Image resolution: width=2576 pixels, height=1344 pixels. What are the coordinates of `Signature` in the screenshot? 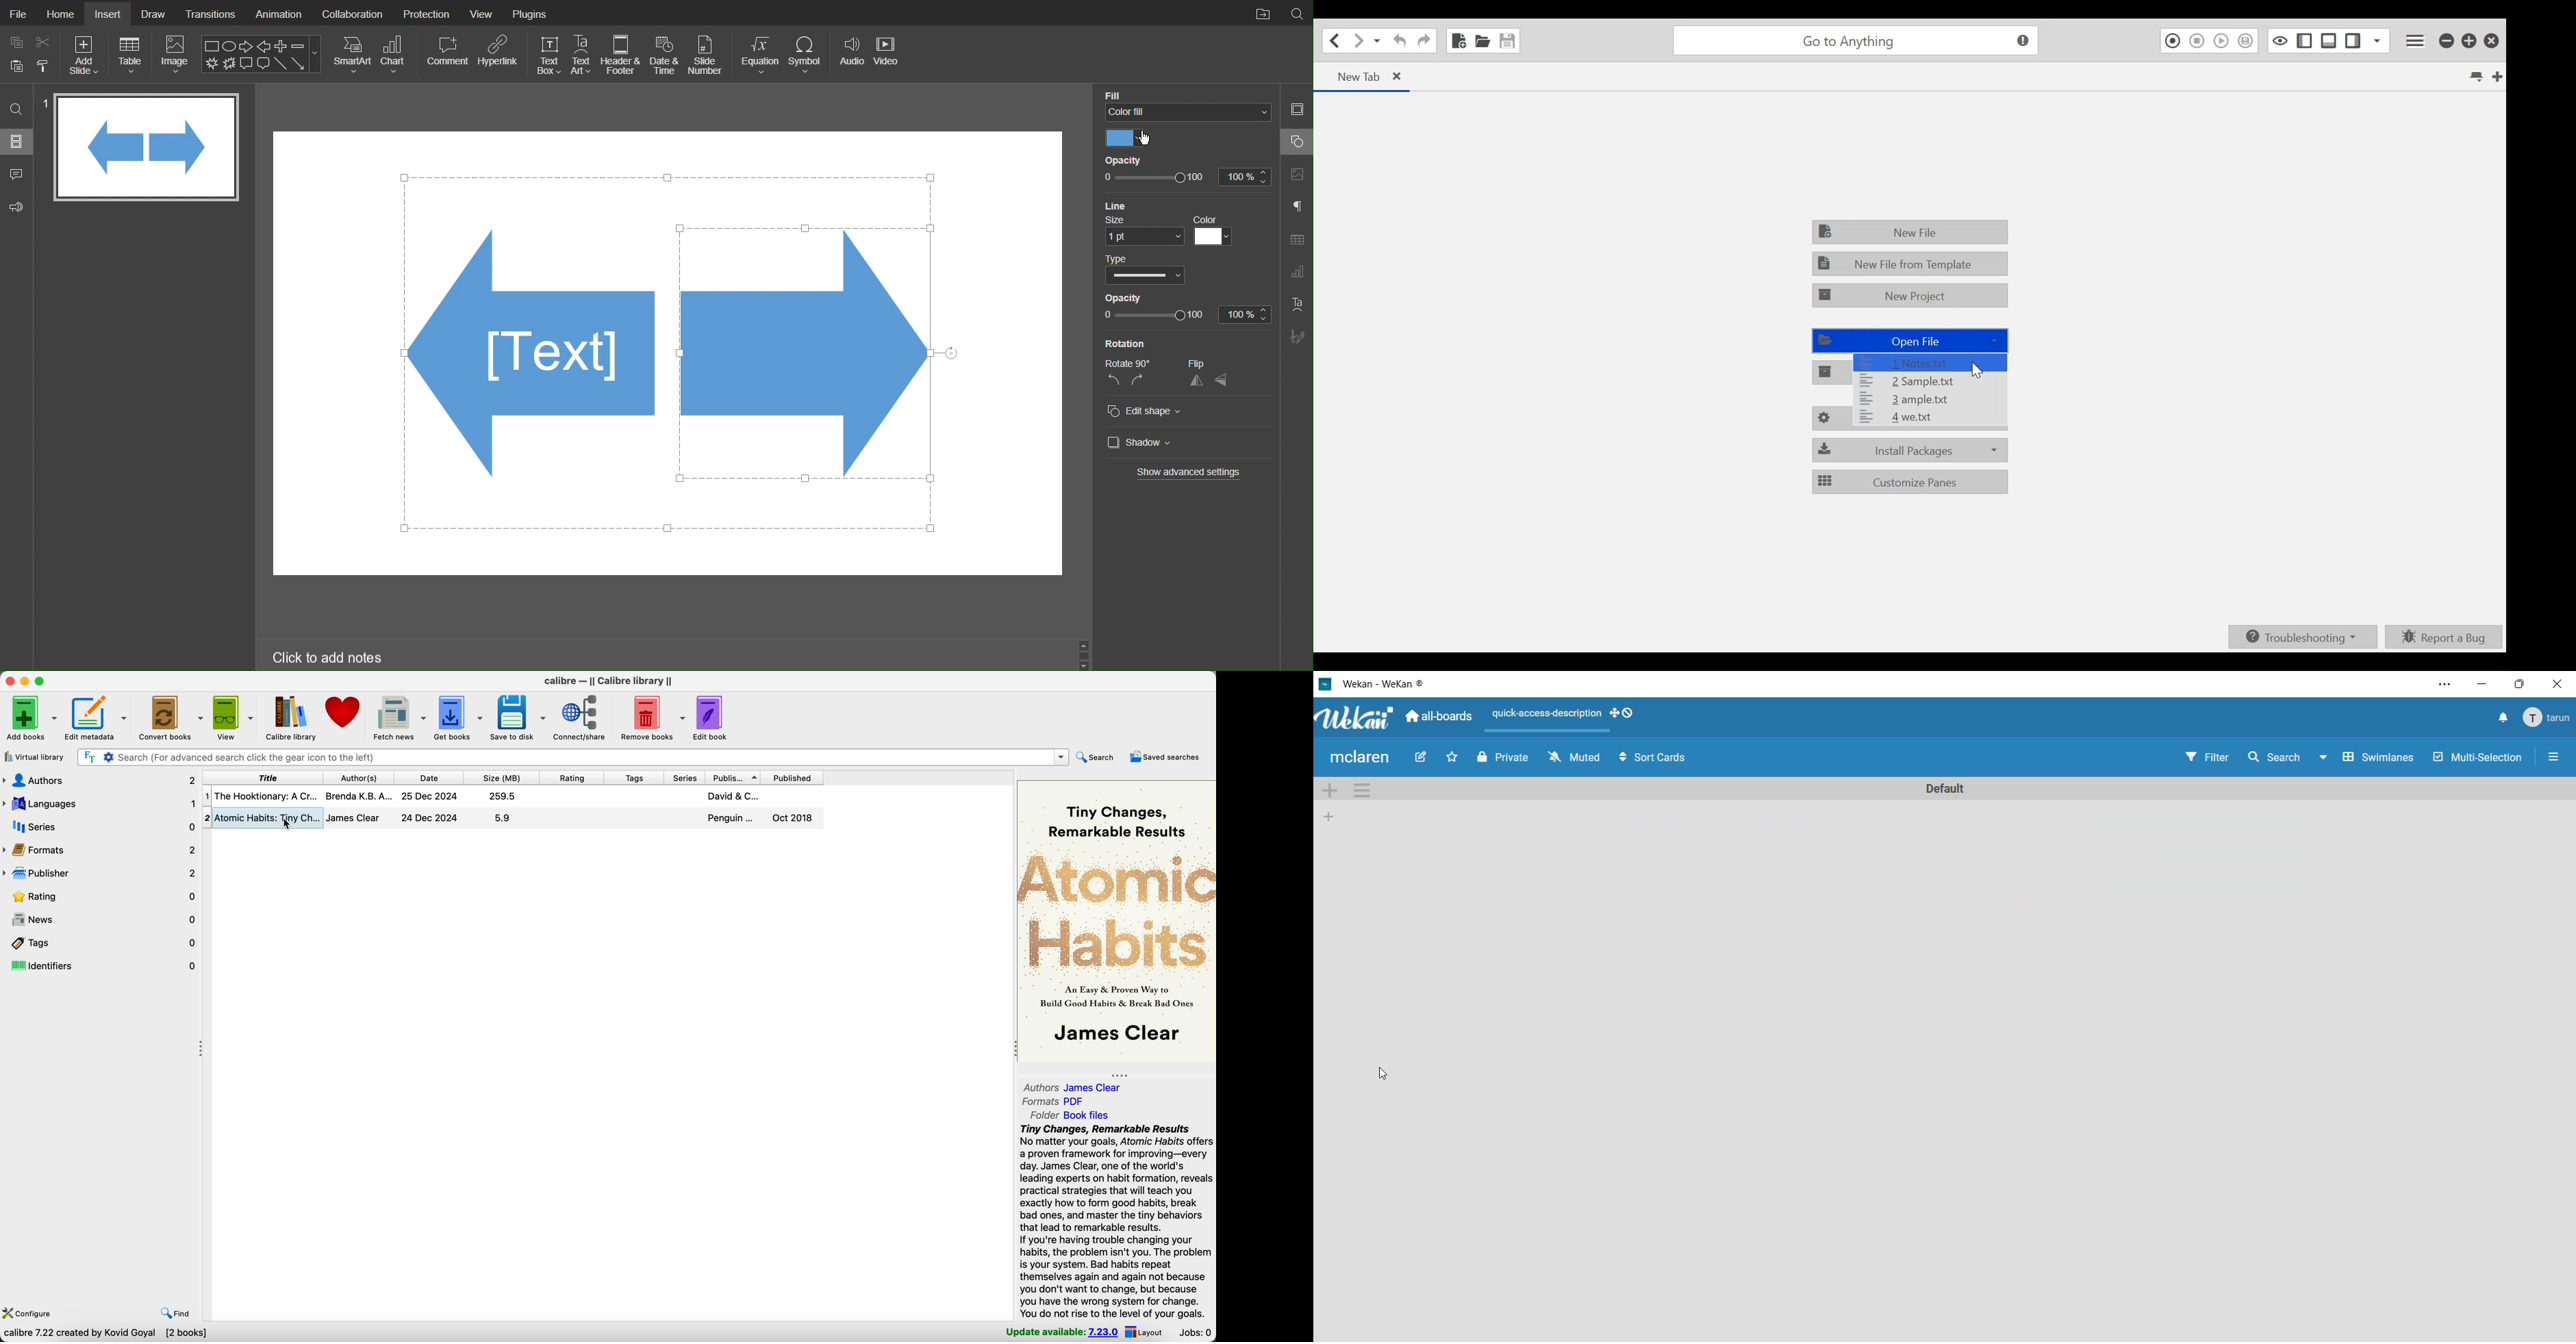 It's located at (1296, 336).